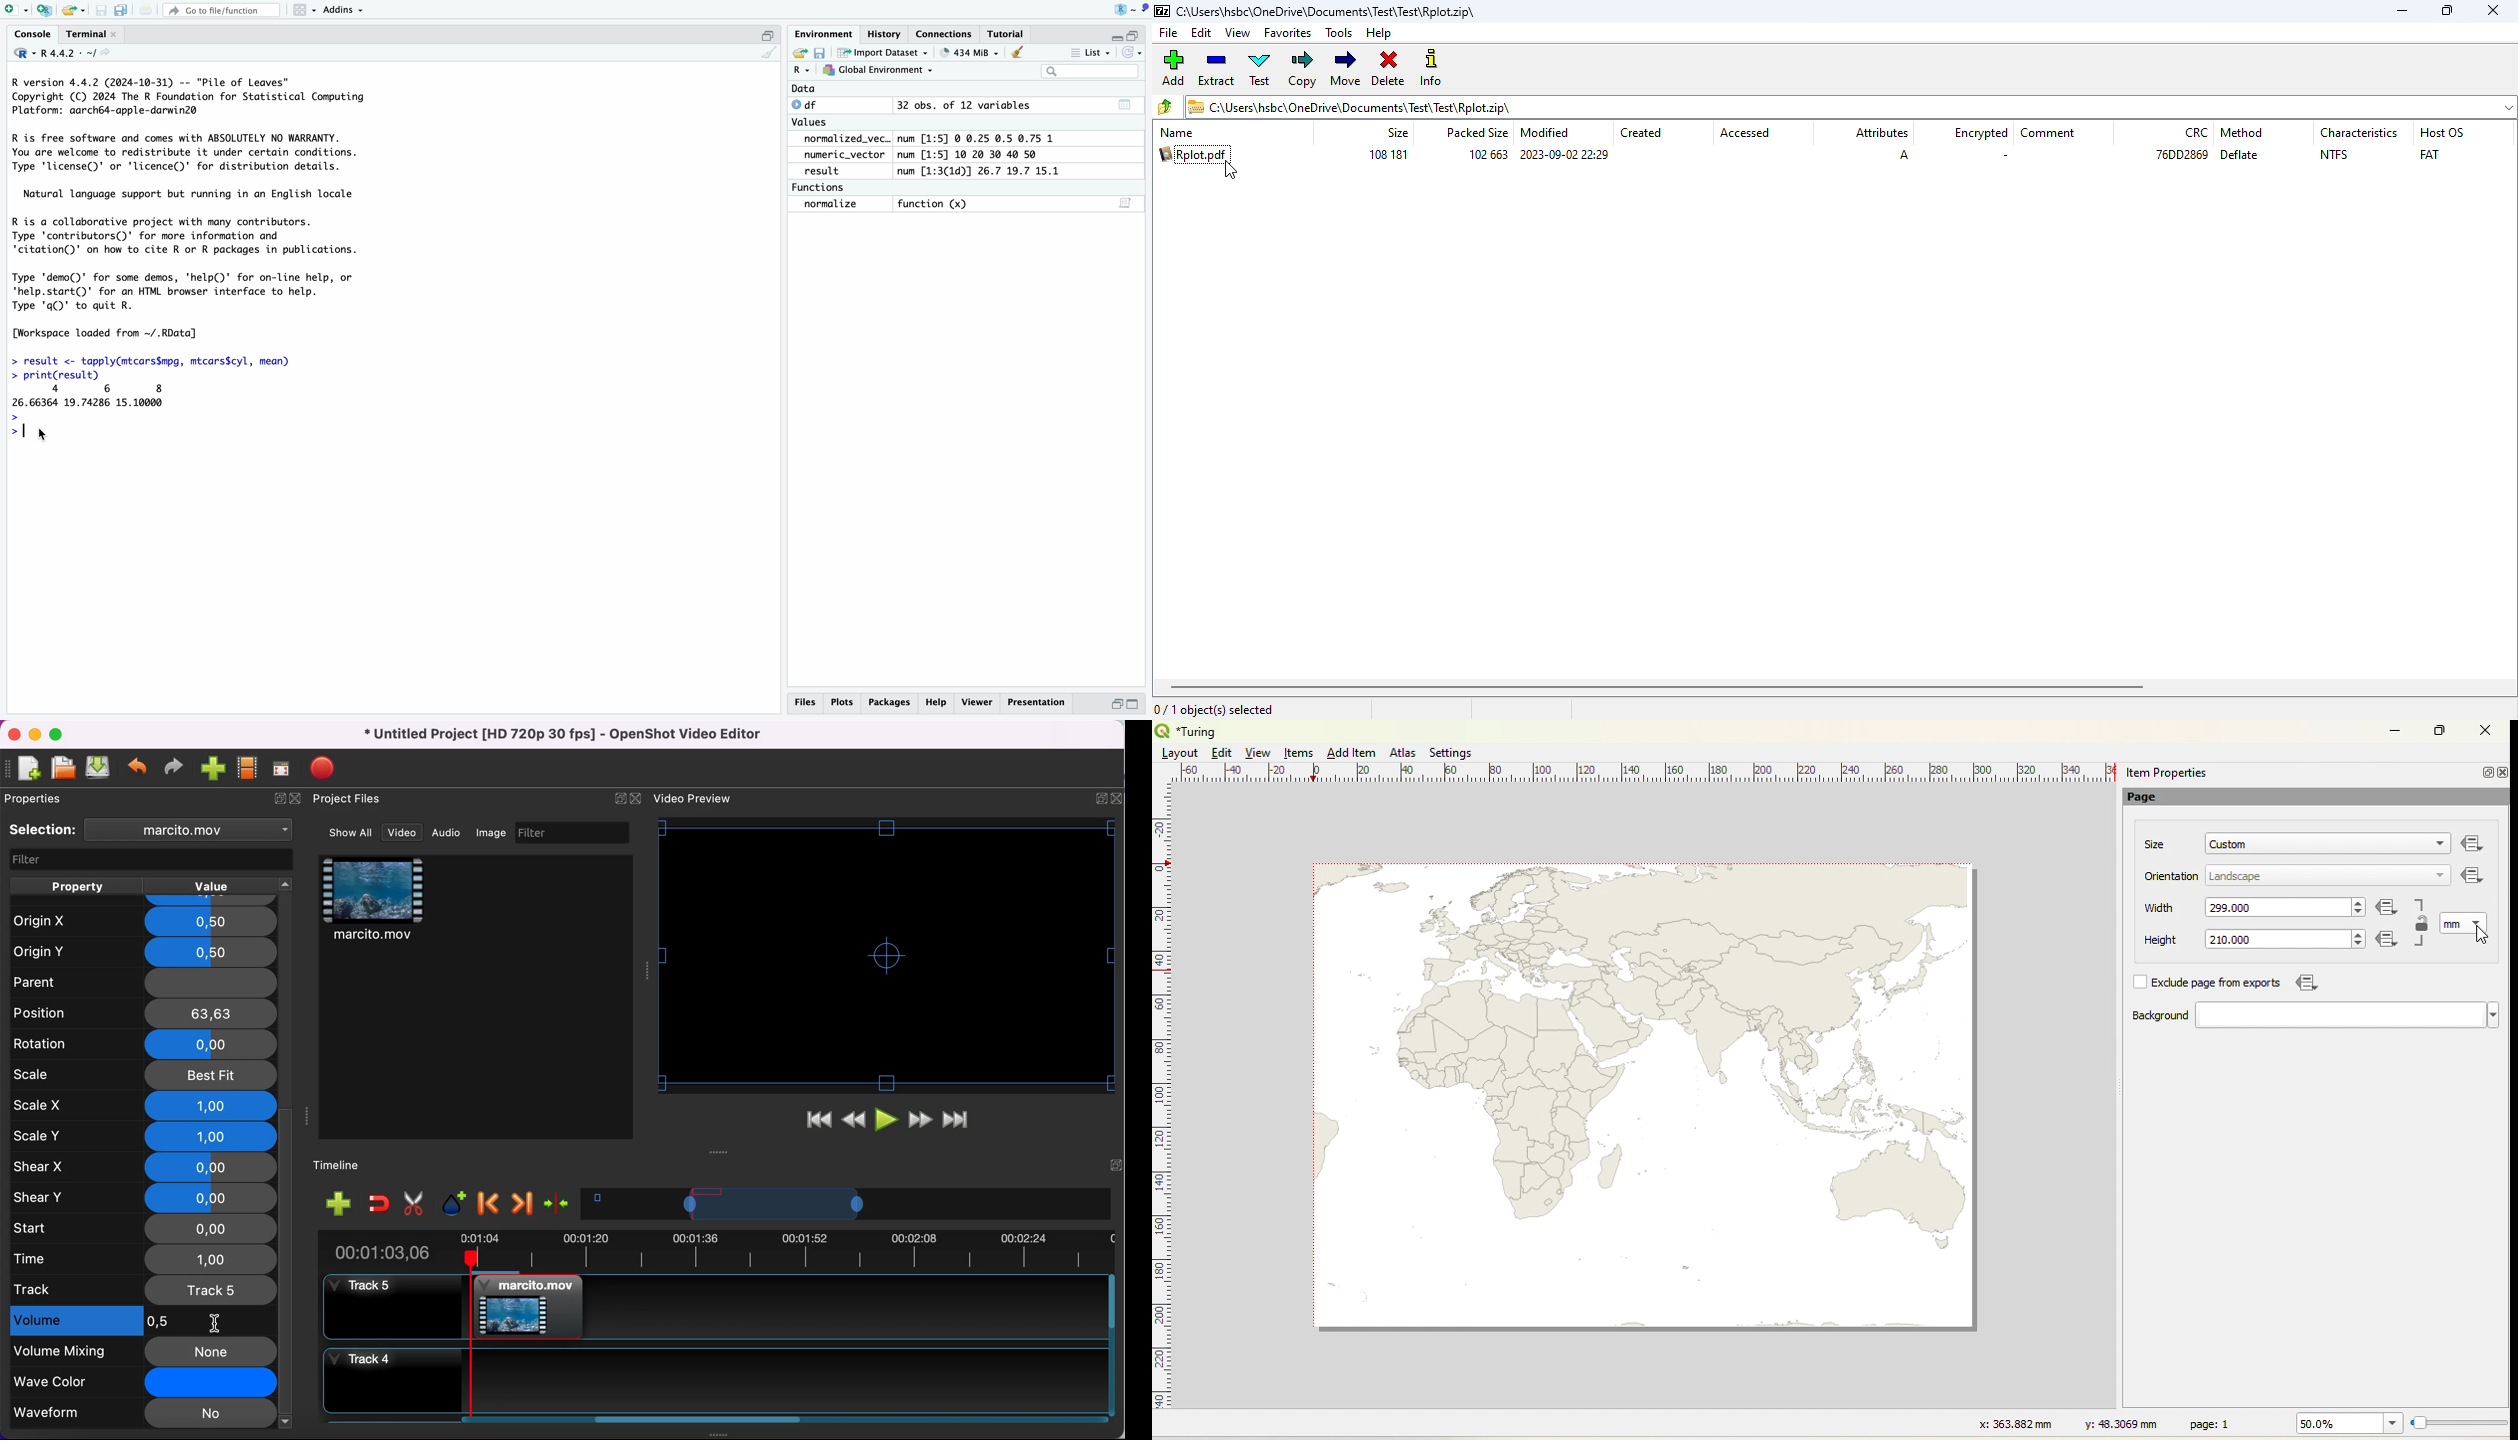 This screenshot has width=2520, height=1456. I want to click on track 5, so click(714, 1308).